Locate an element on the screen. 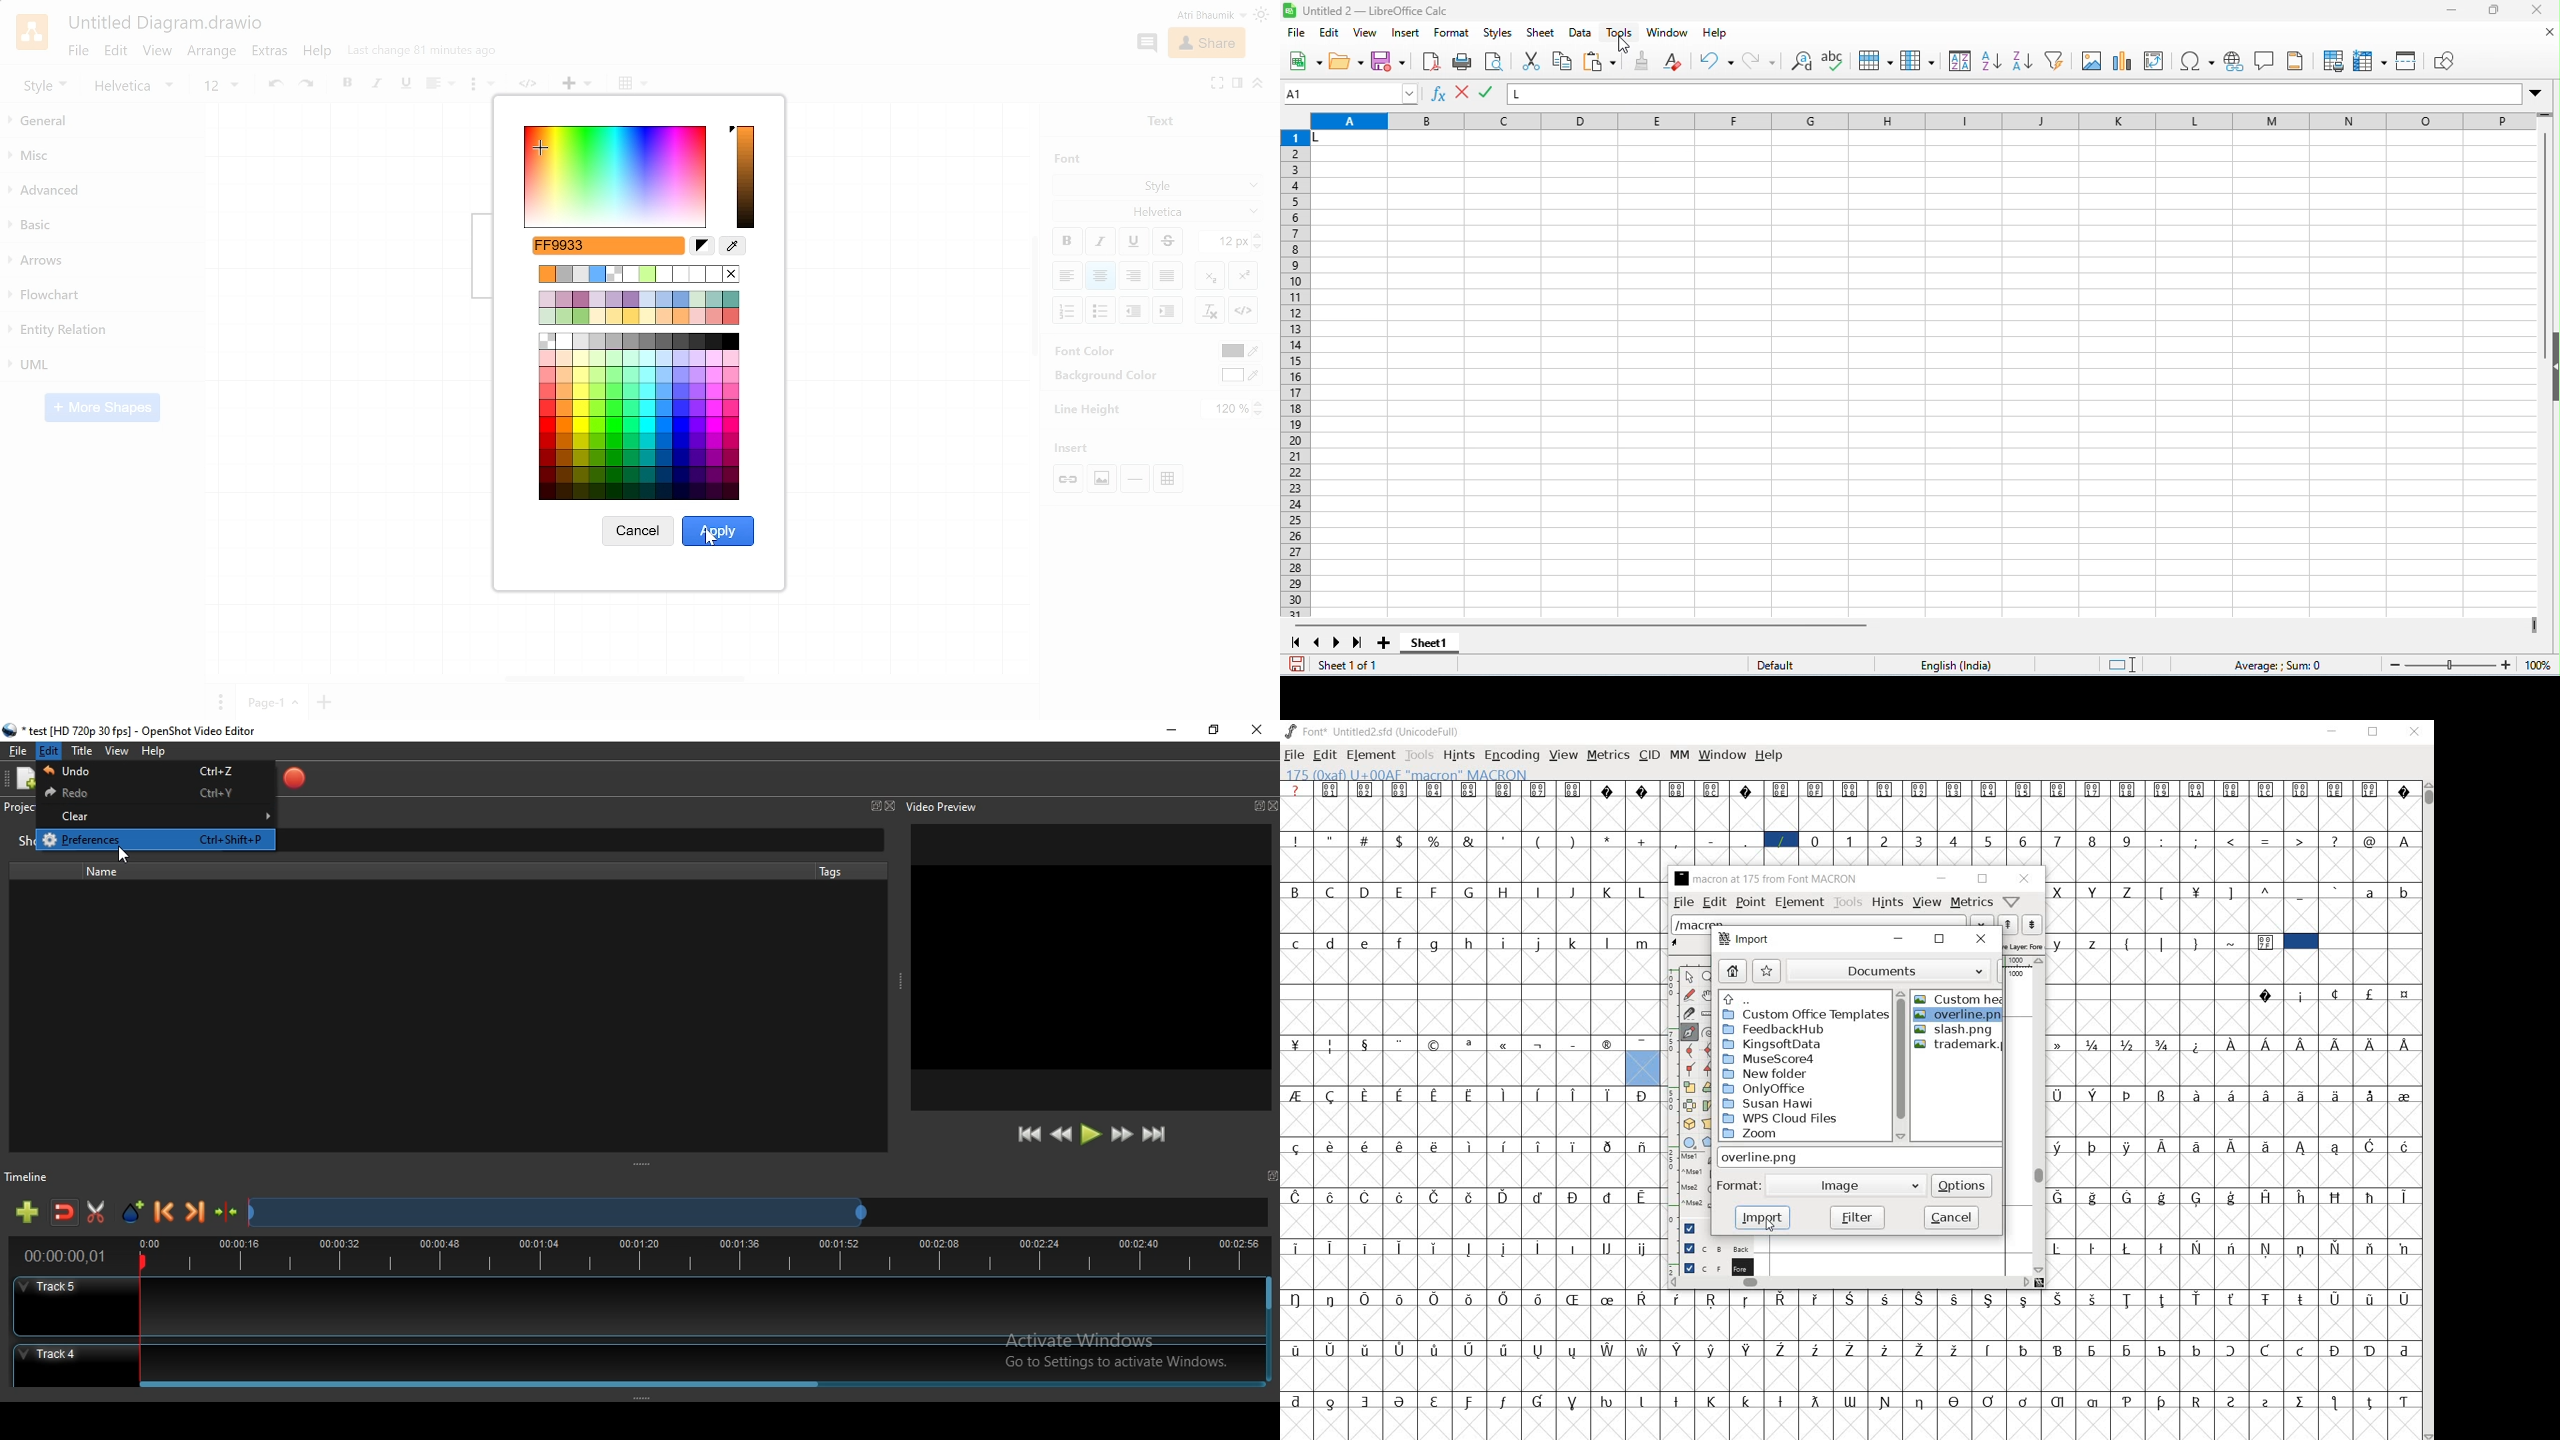   is located at coordinates (2334, 1299).